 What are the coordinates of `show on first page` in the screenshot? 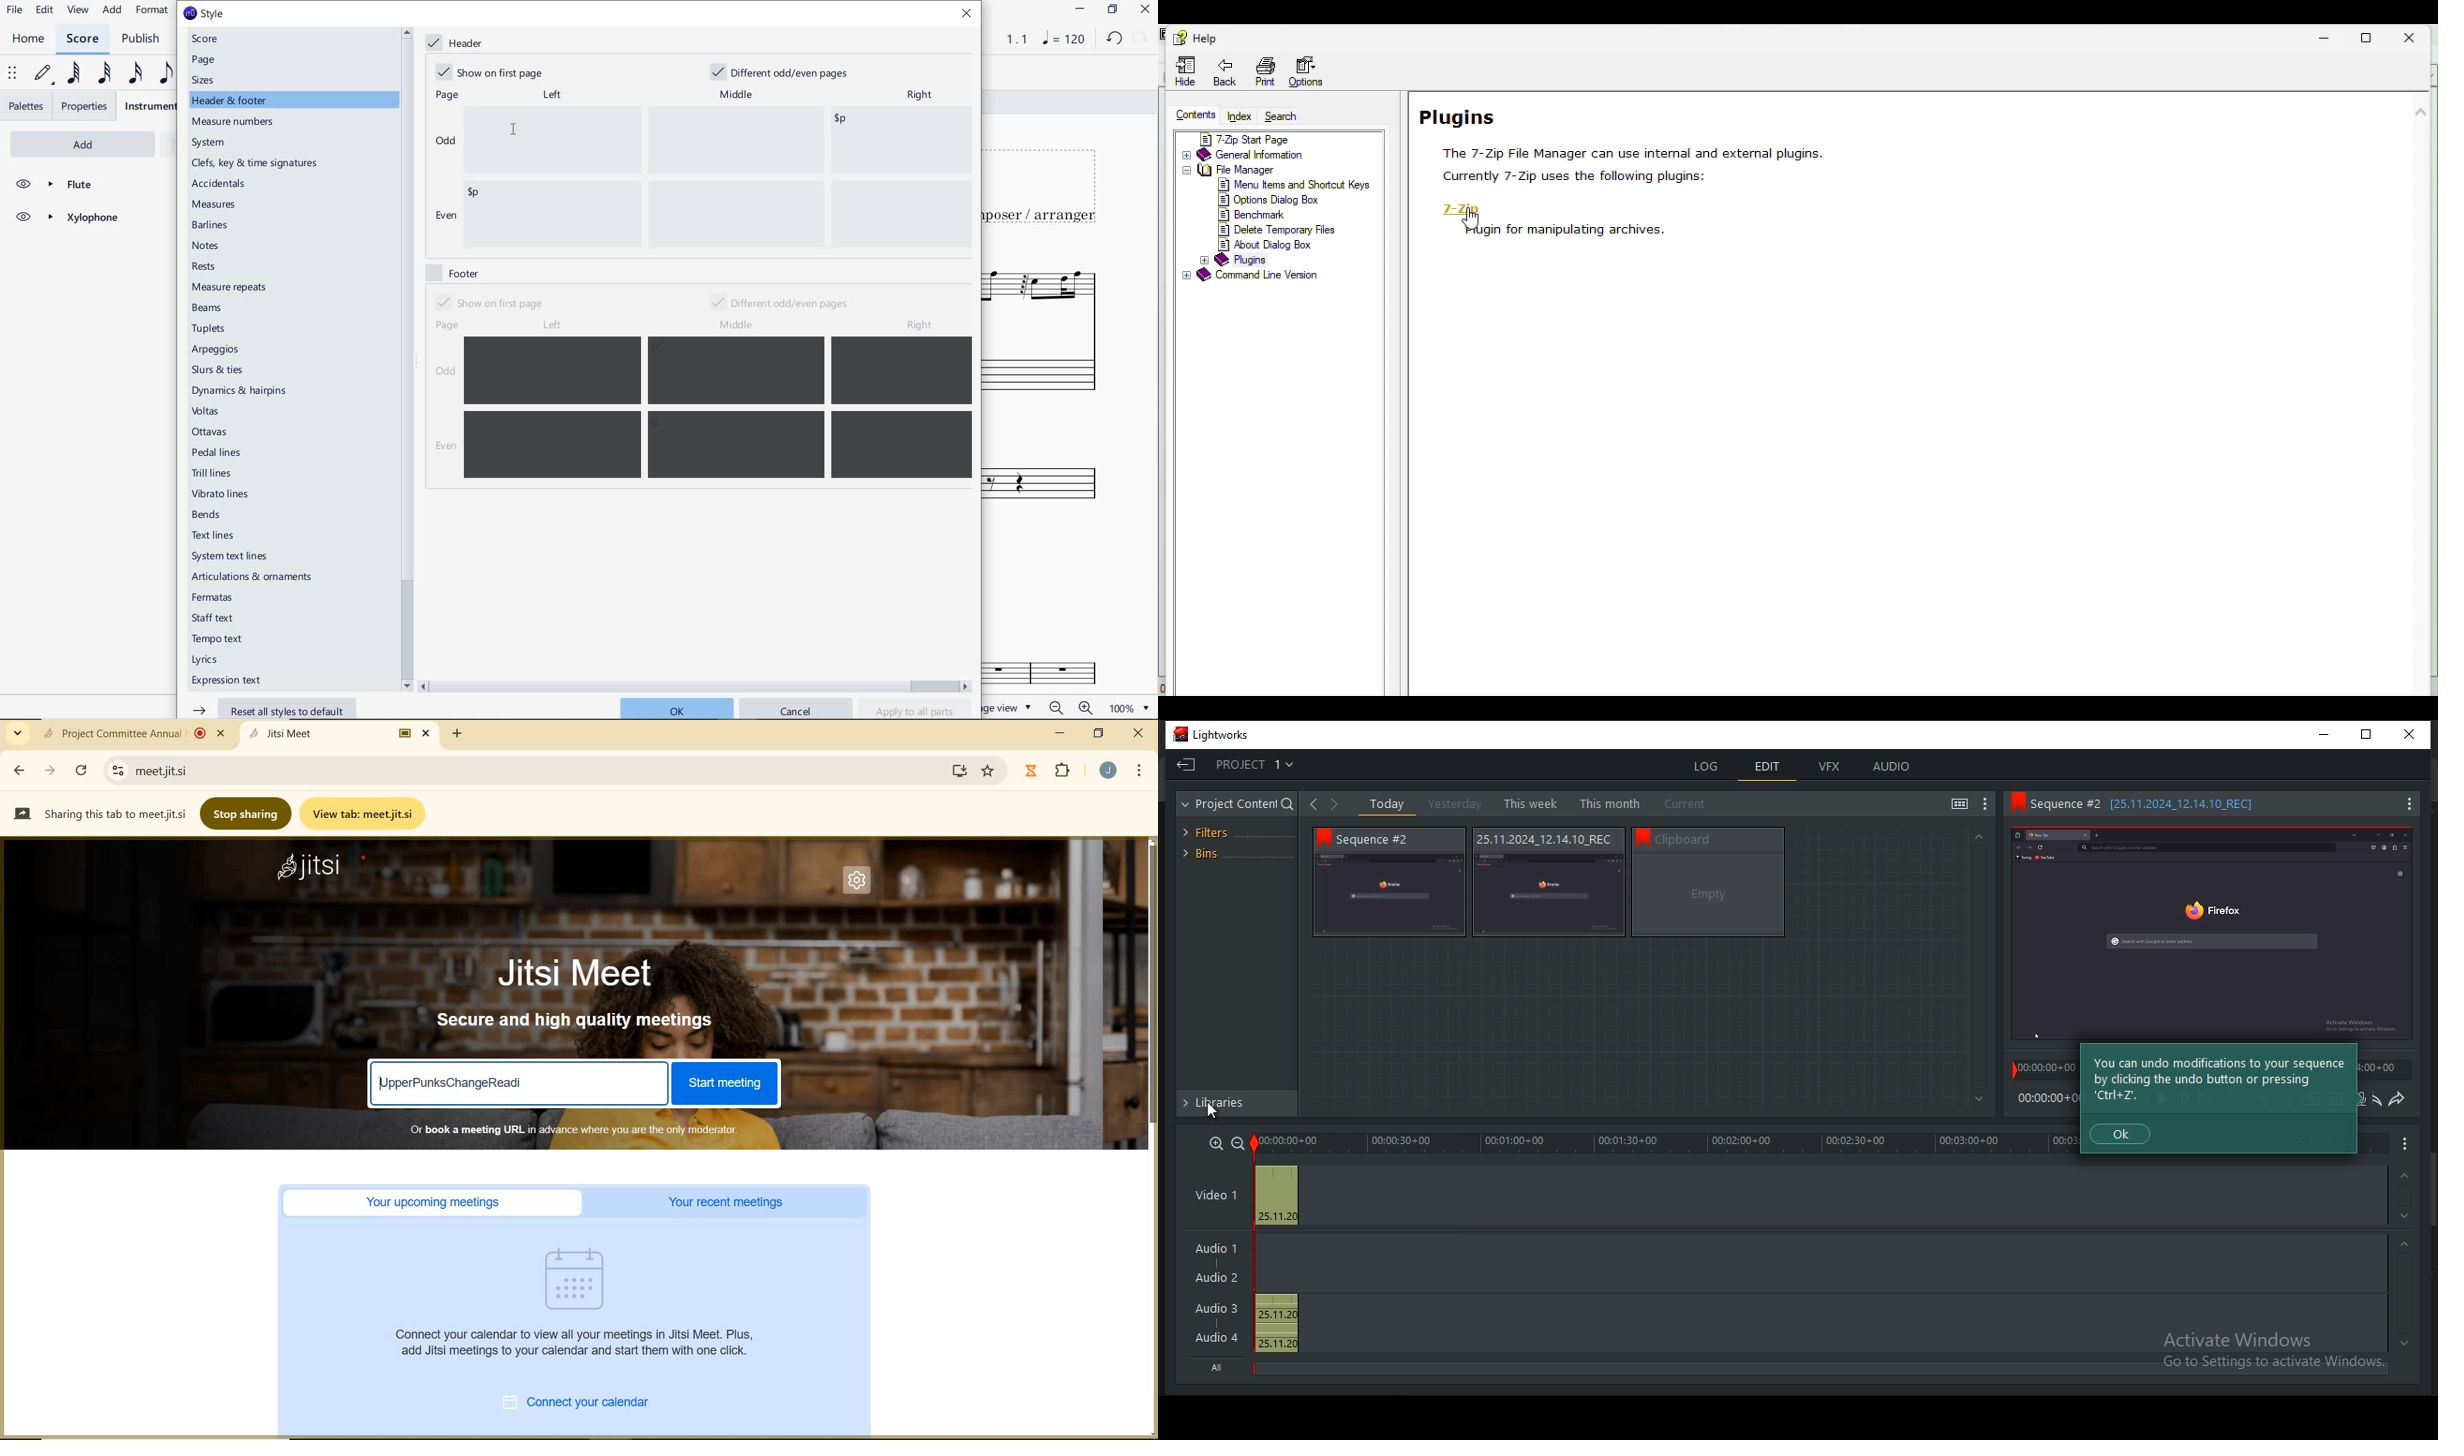 It's located at (489, 302).